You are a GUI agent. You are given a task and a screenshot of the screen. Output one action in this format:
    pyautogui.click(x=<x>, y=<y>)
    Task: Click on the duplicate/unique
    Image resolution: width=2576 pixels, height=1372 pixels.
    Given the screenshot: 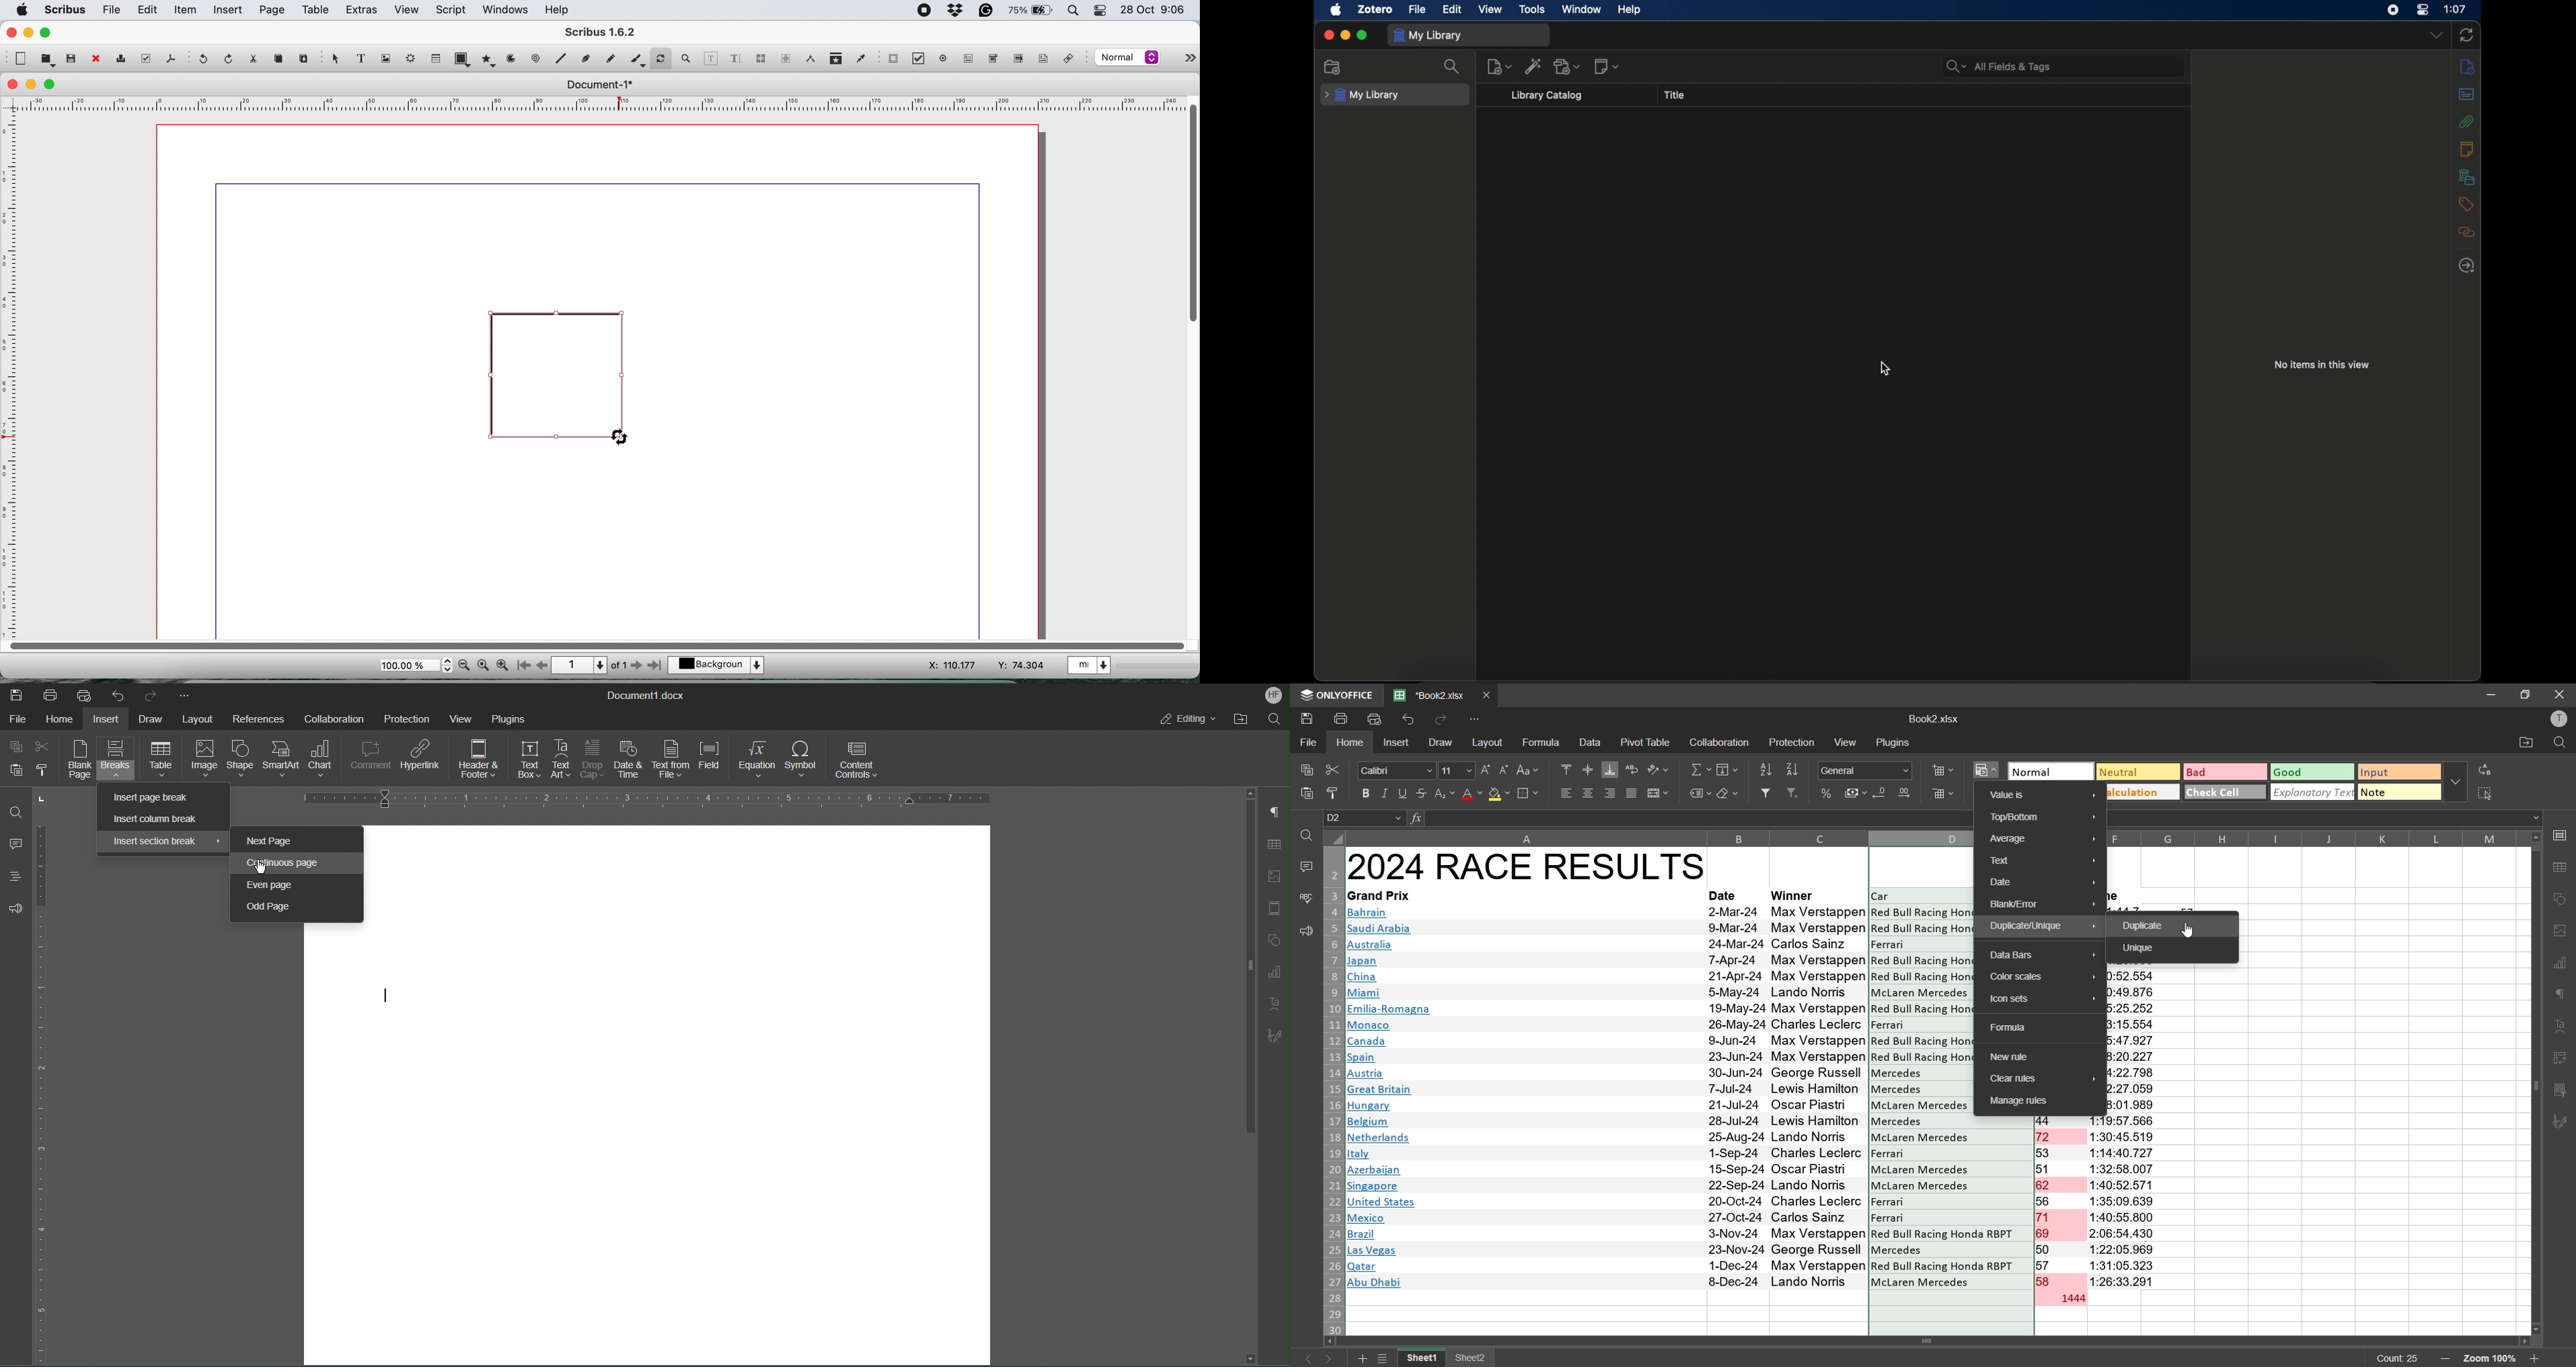 What is the action you would take?
    pyautogui.click(x=2043, y=927)
    